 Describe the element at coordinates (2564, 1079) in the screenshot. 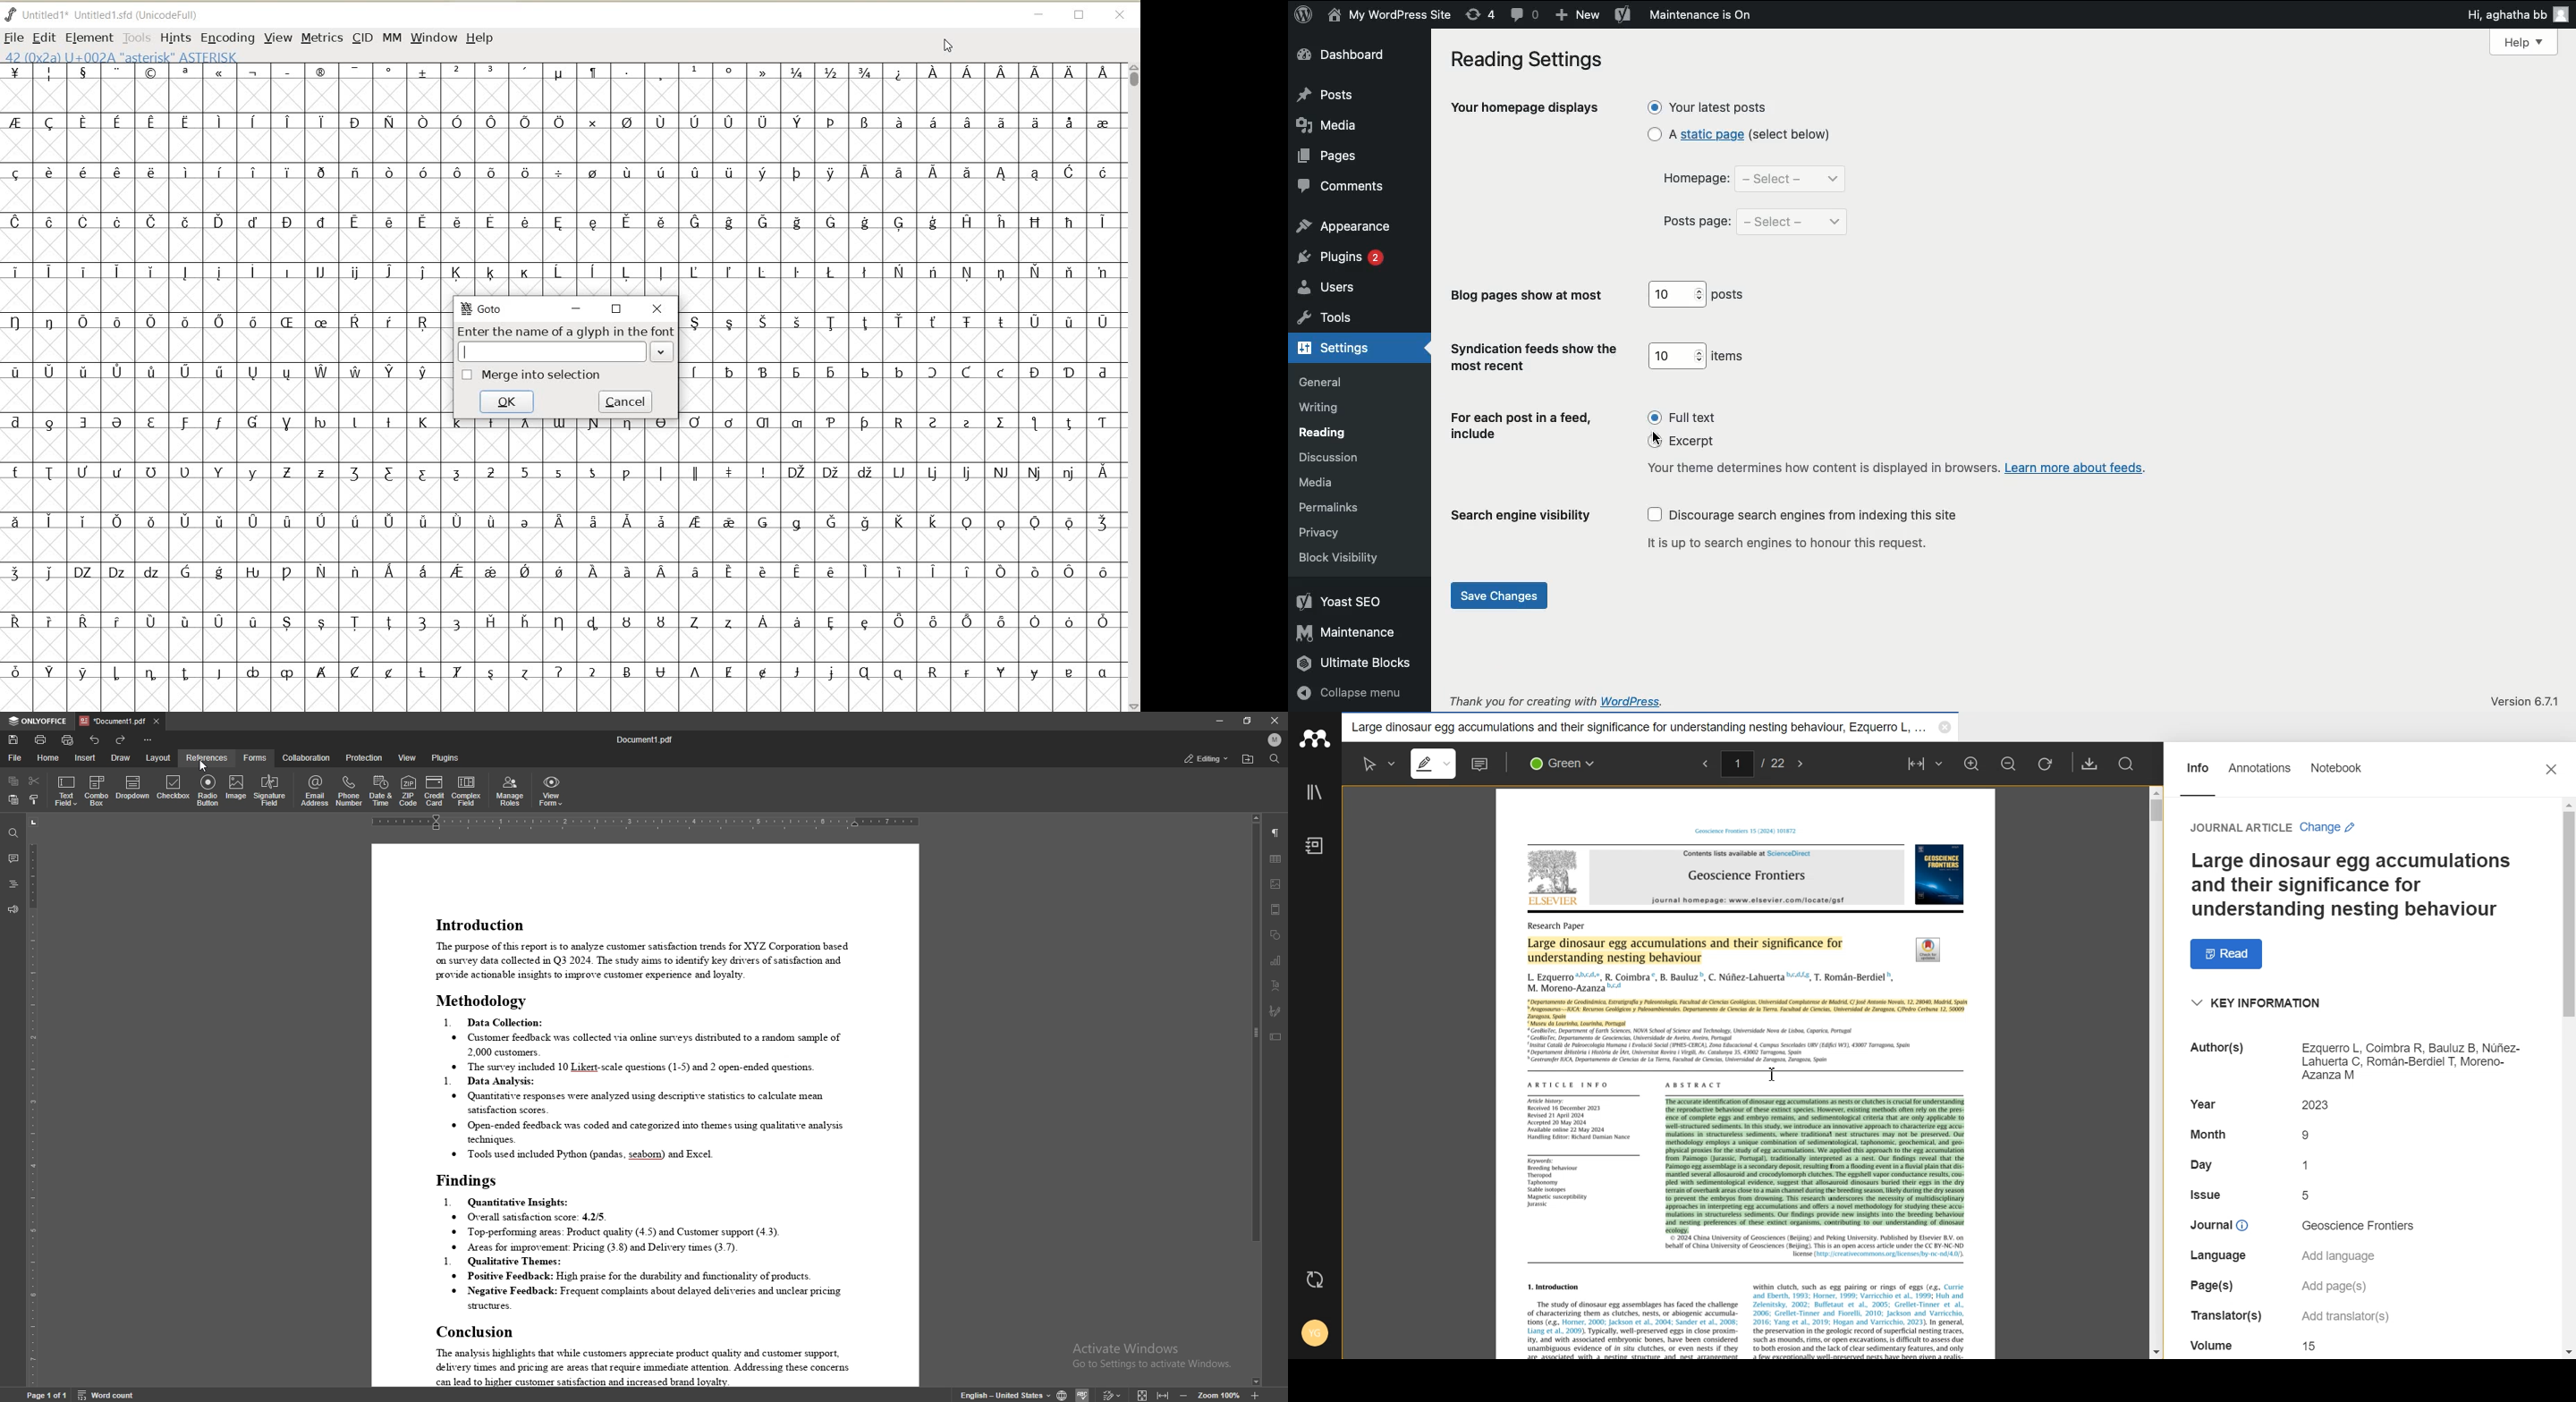

I see `Vertical scroll bar` at that location.